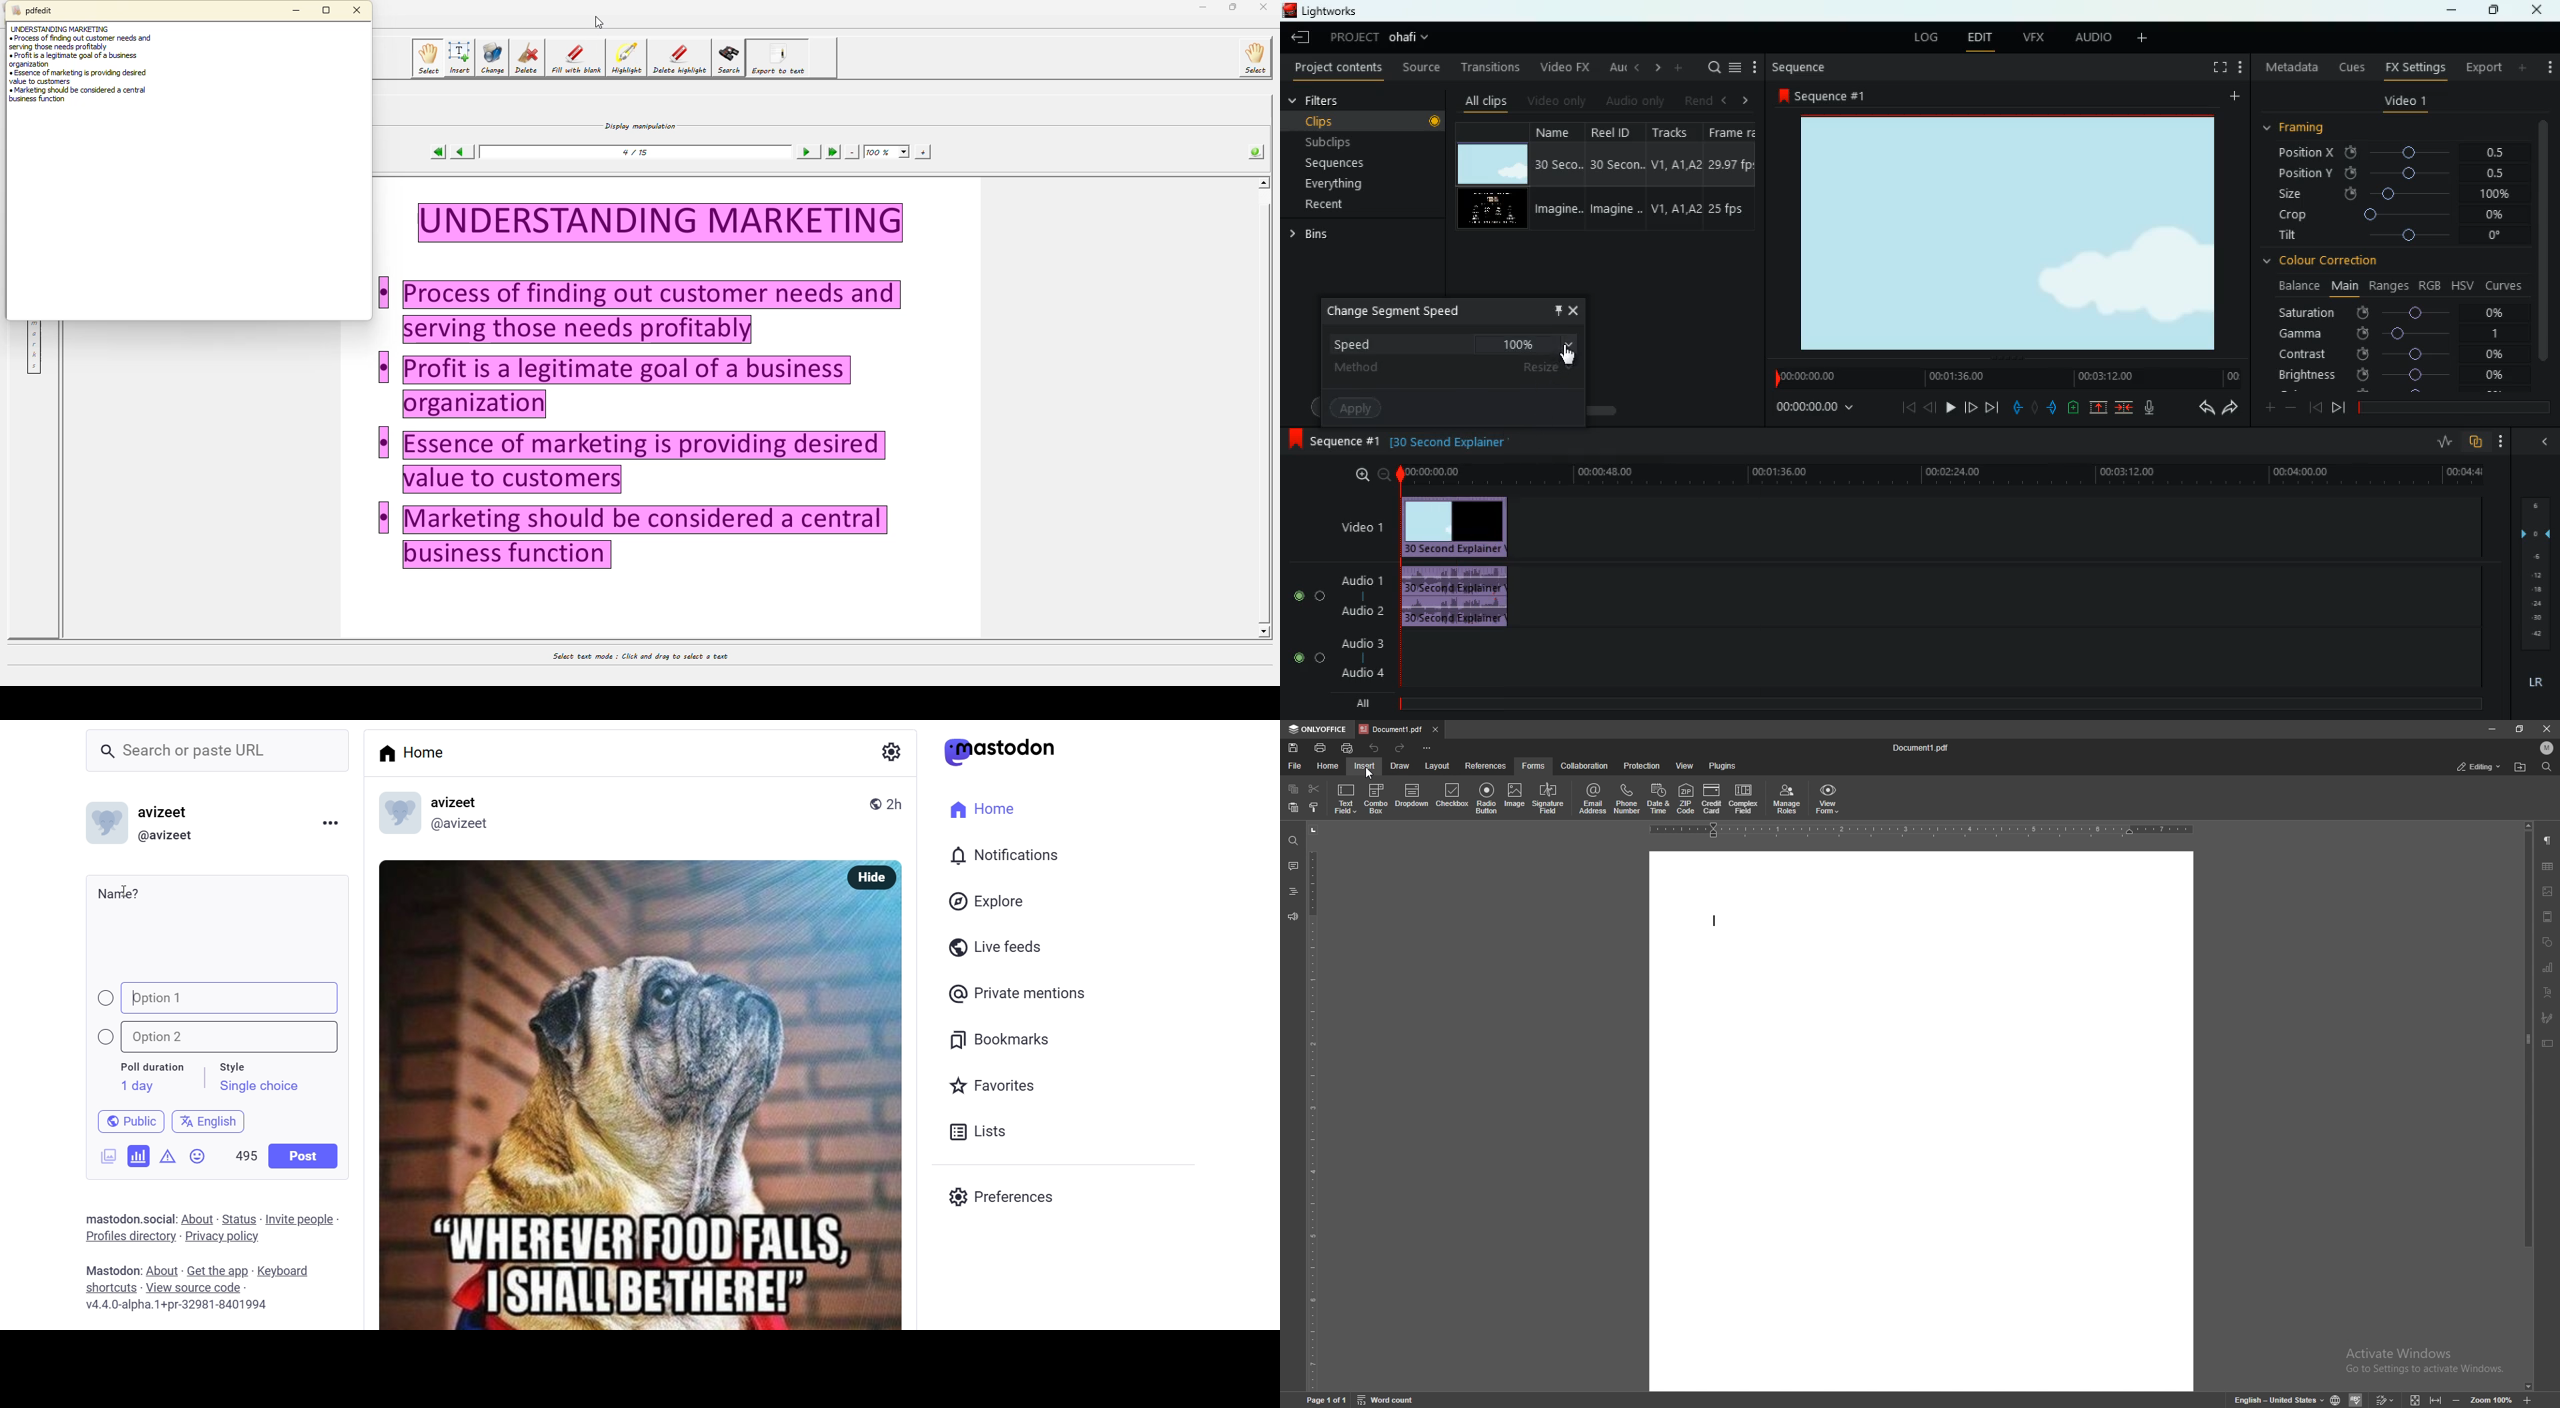  I want to click on complex field, so click(1744, 800).